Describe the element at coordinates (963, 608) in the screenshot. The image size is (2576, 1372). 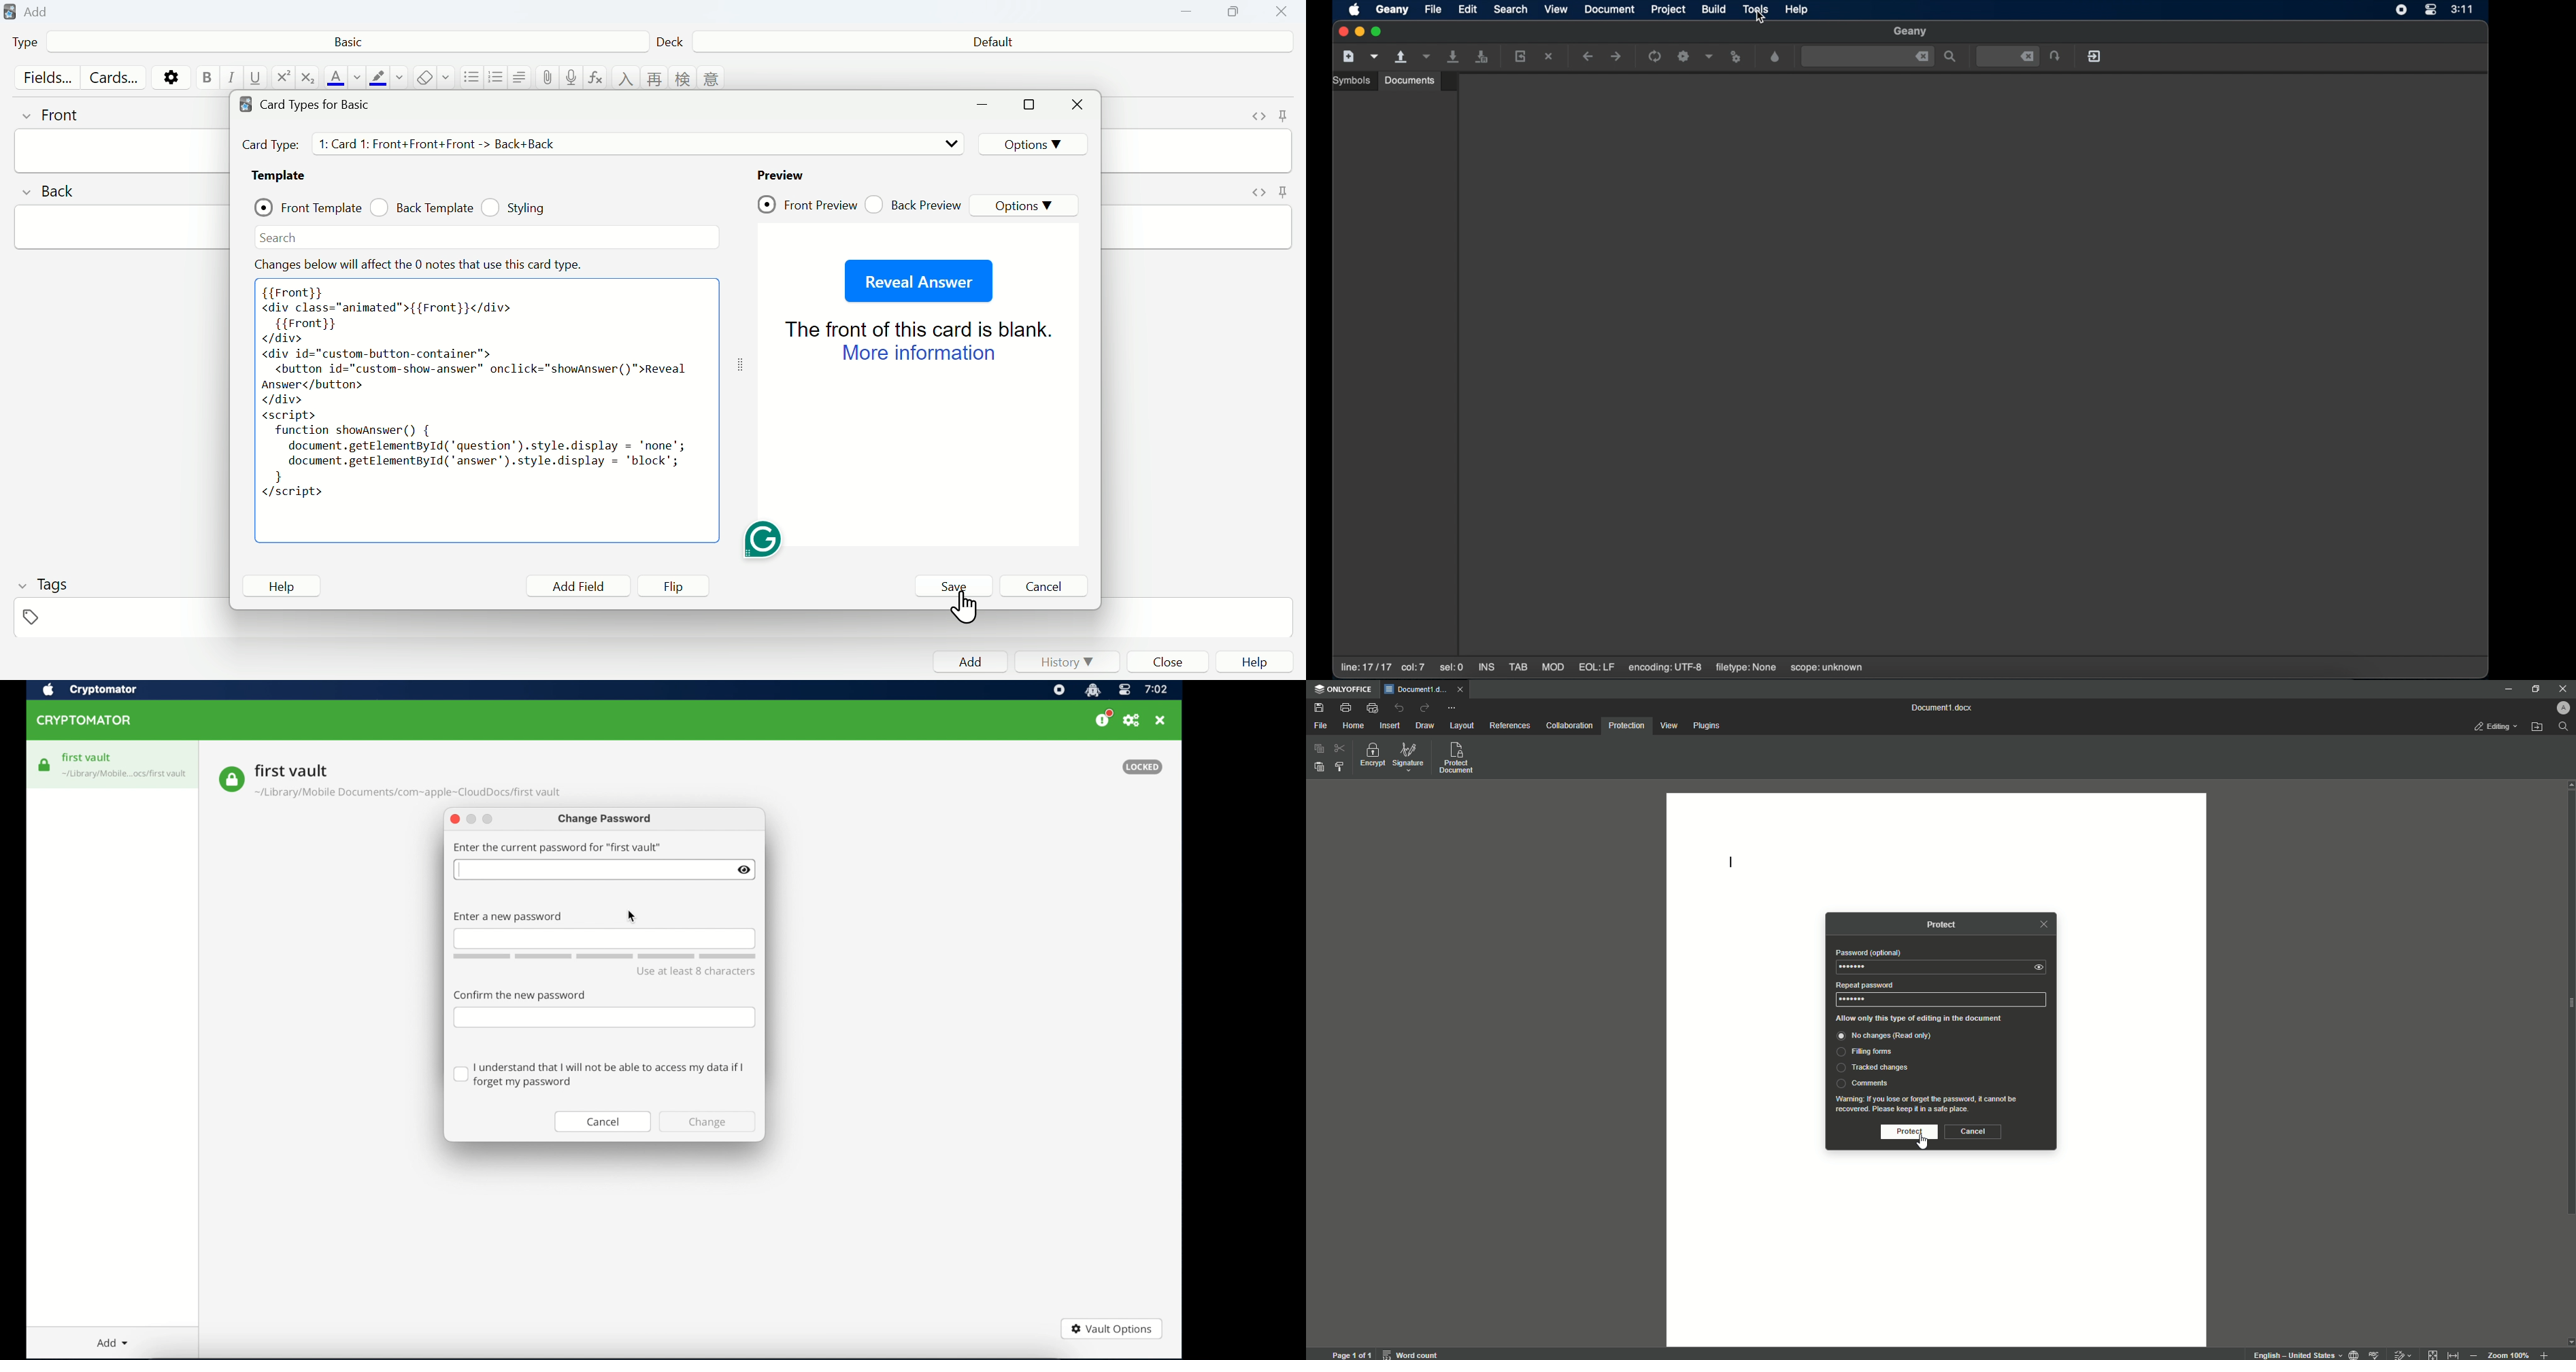
I see `cursor` at that location.